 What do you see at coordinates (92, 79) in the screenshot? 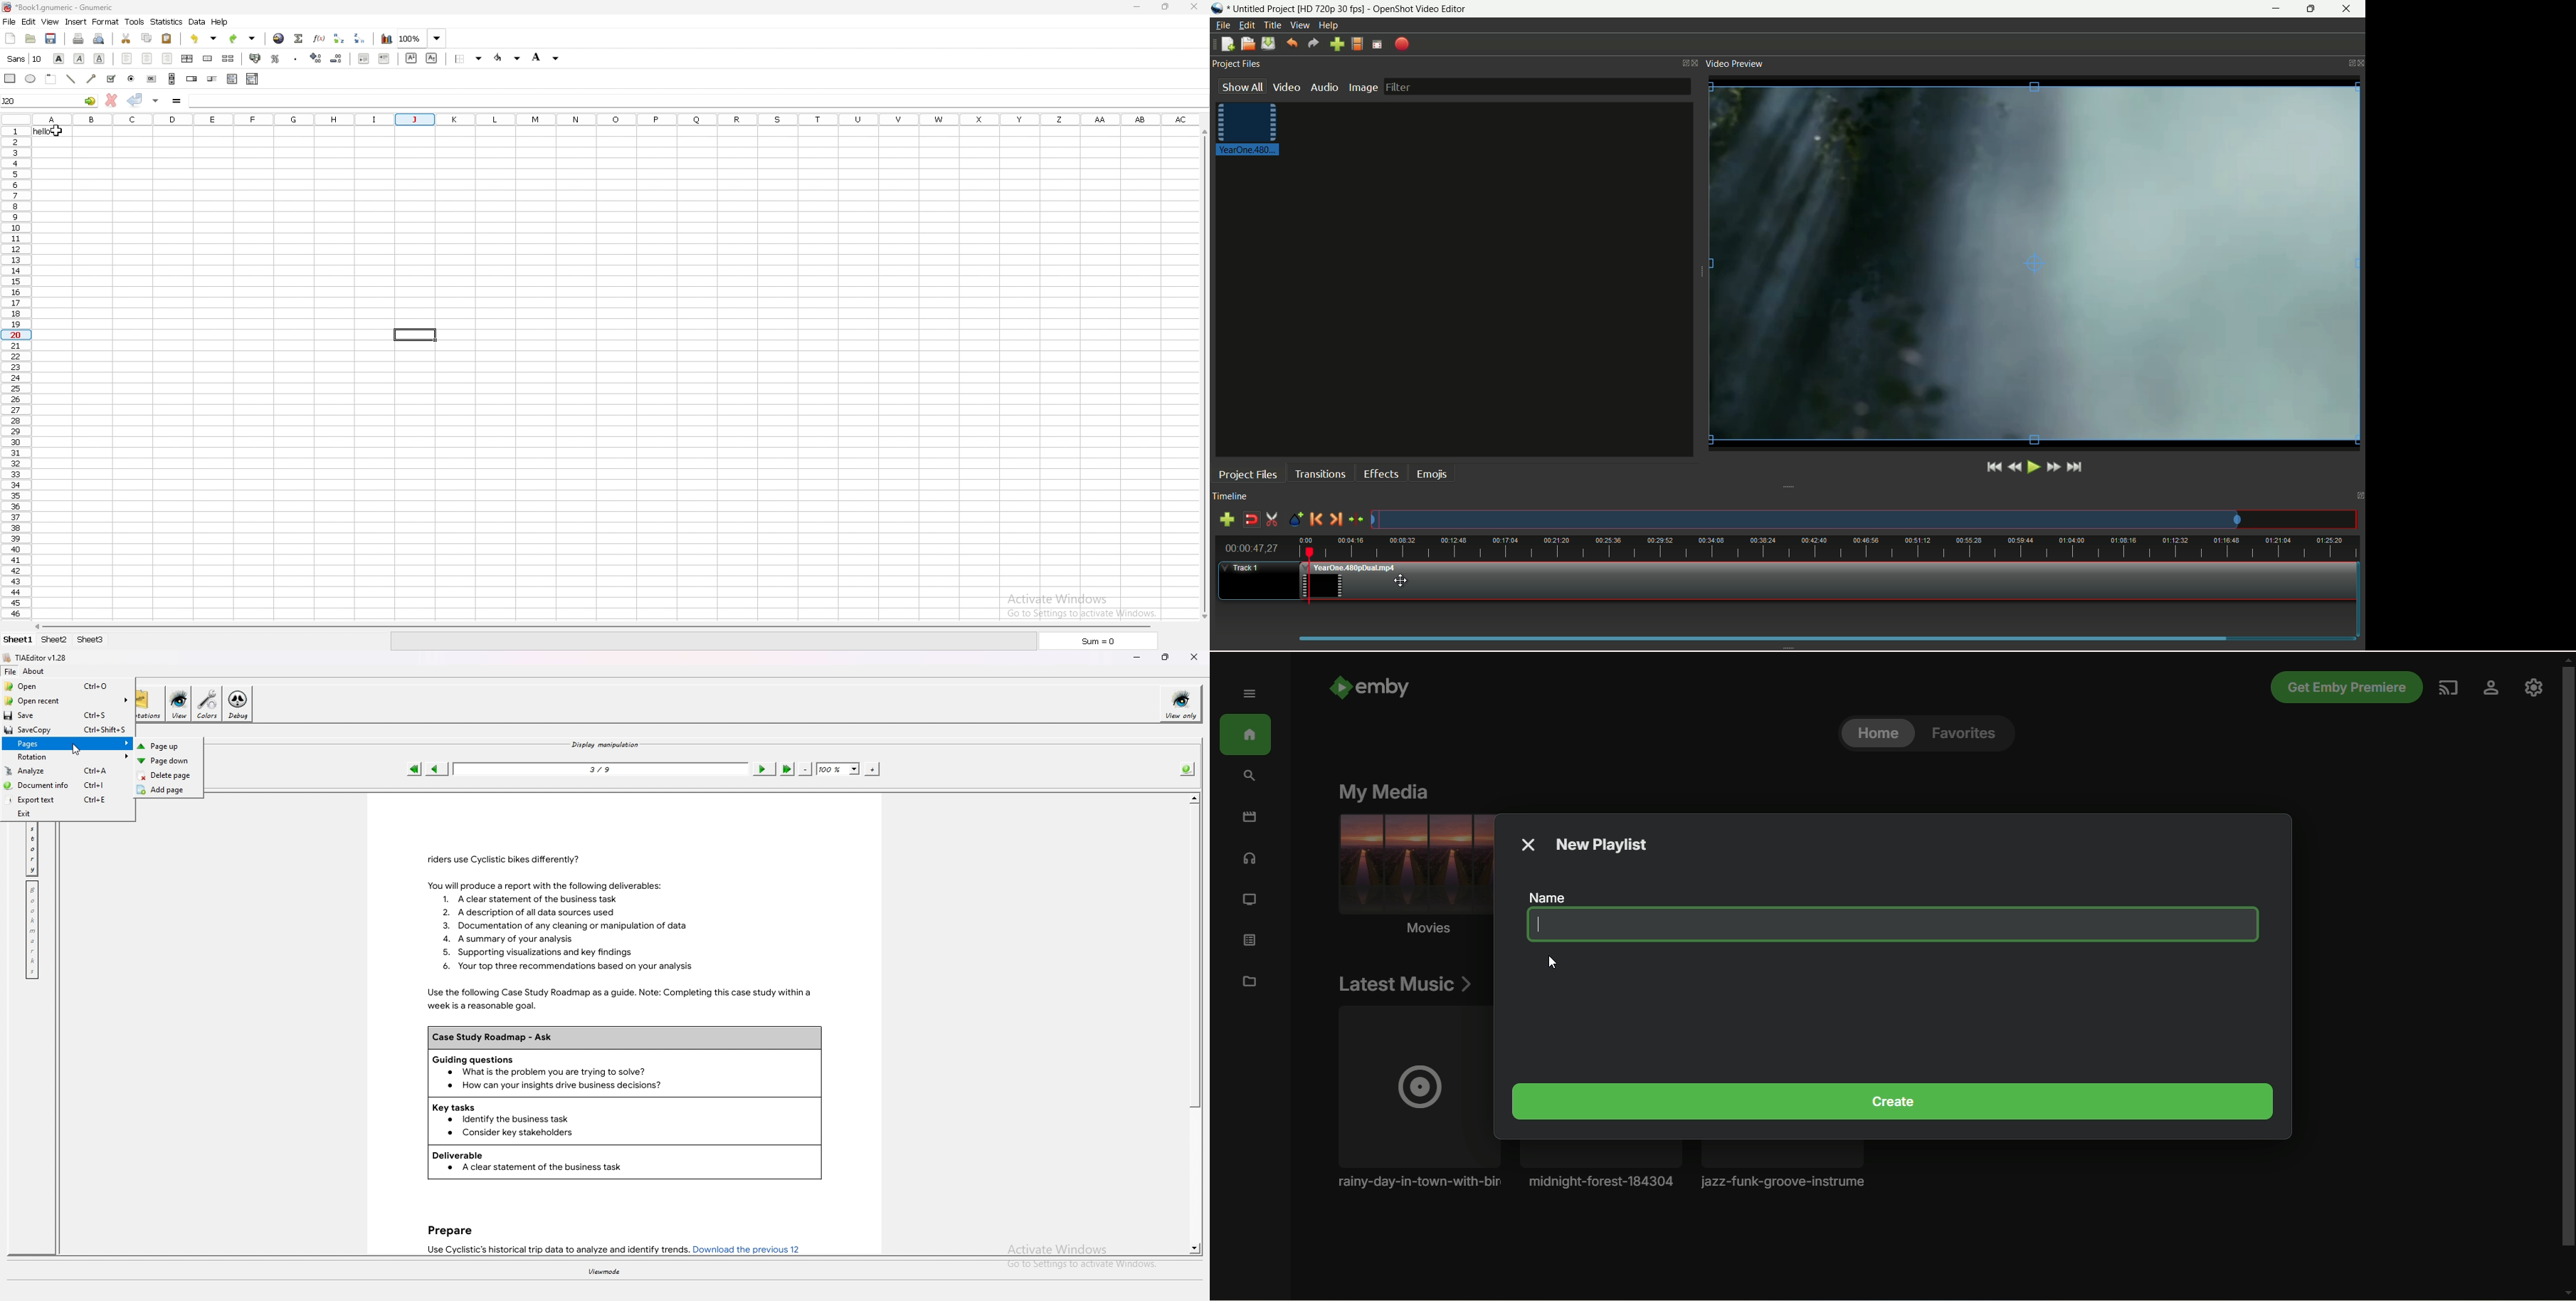
I see `arrowed line` at bounding box center [92, 79].